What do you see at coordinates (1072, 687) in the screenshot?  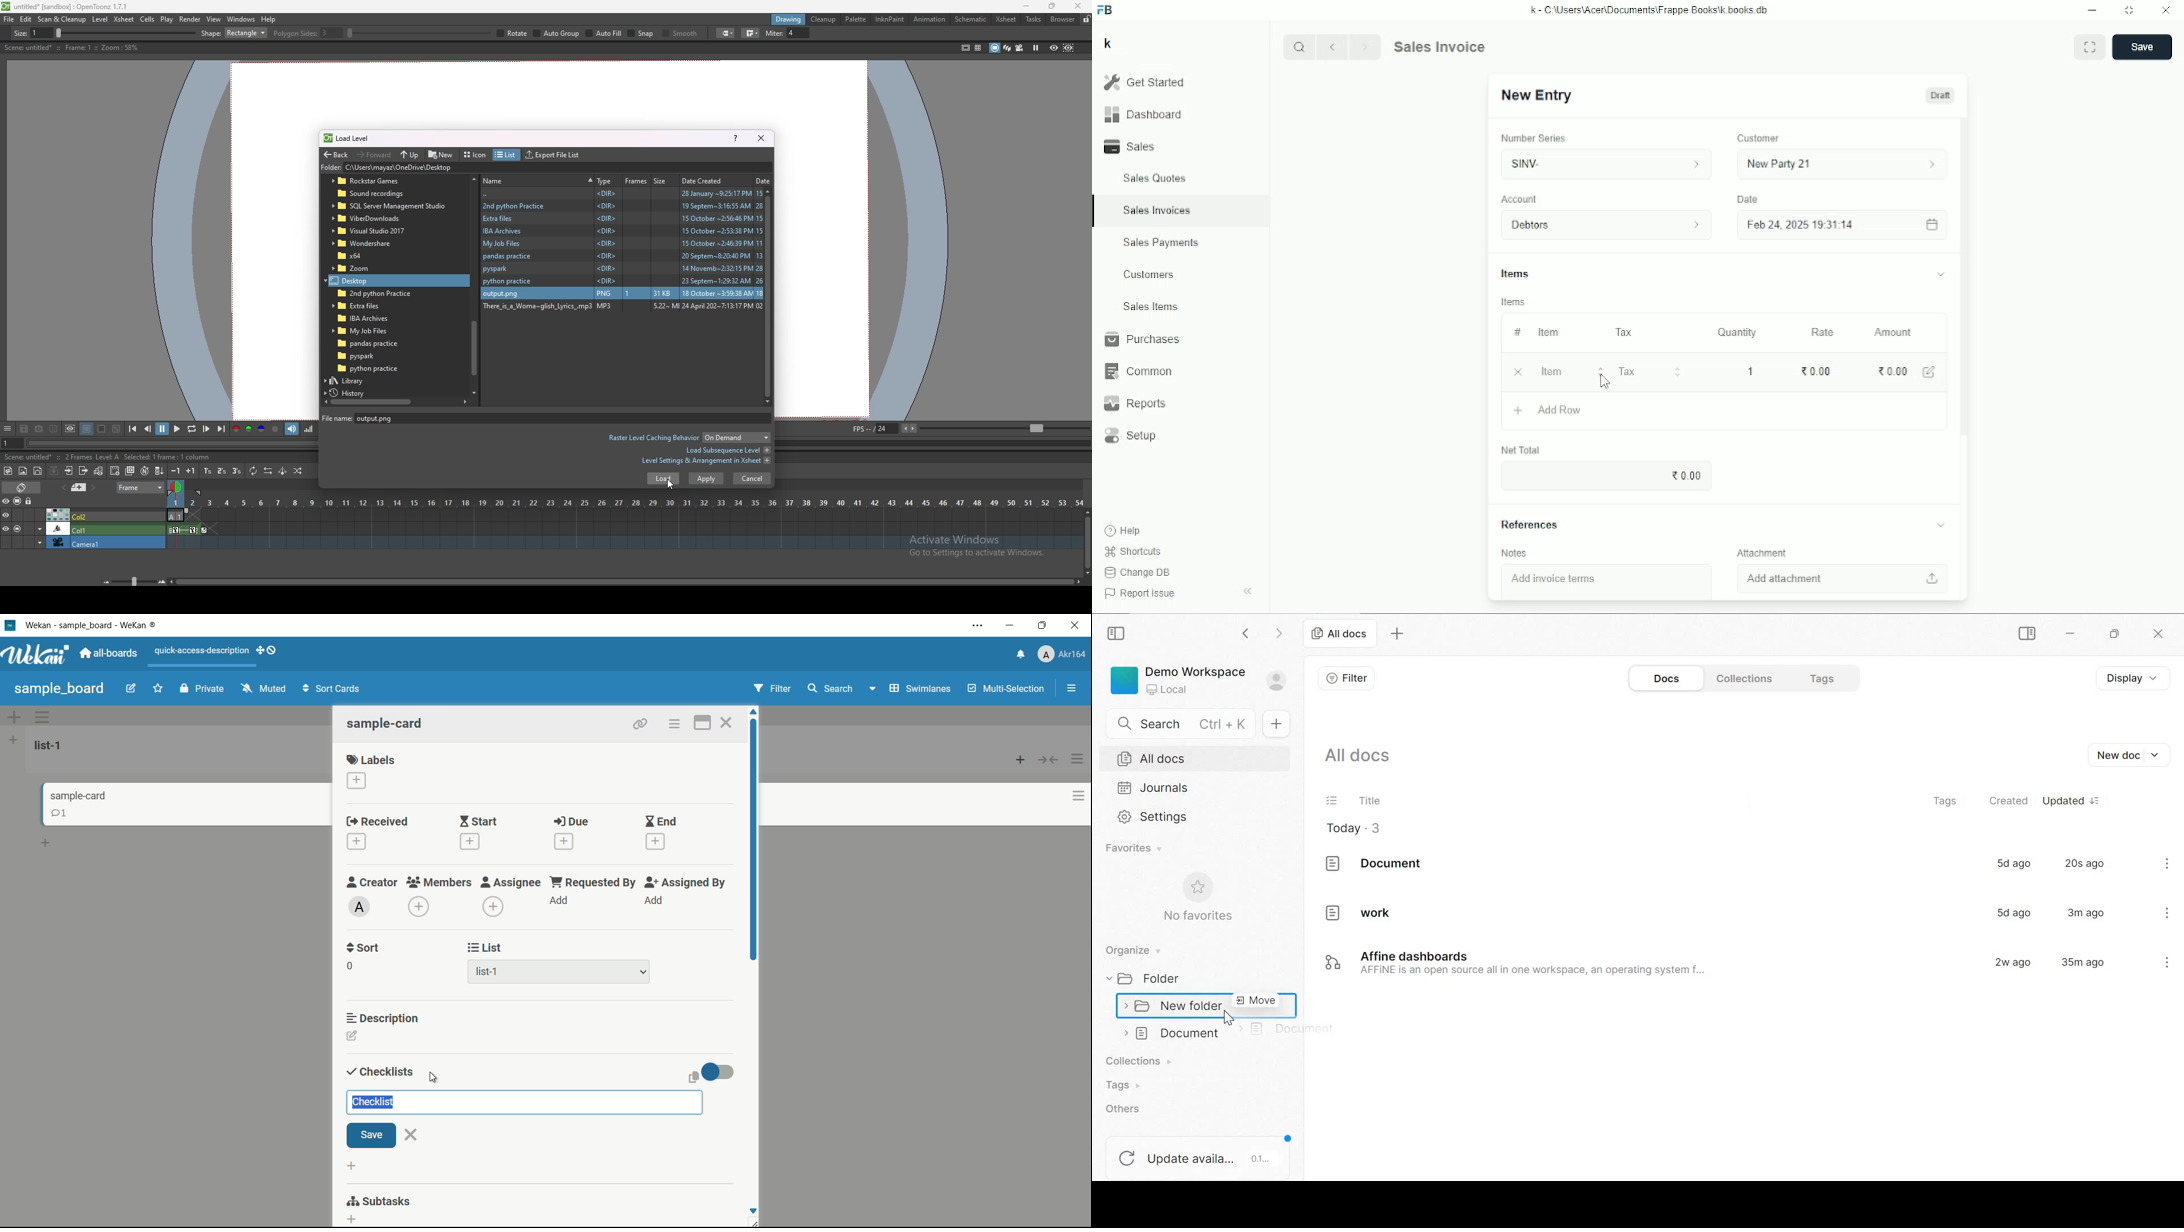 I see `menu` at bounding box center [1072, 687].